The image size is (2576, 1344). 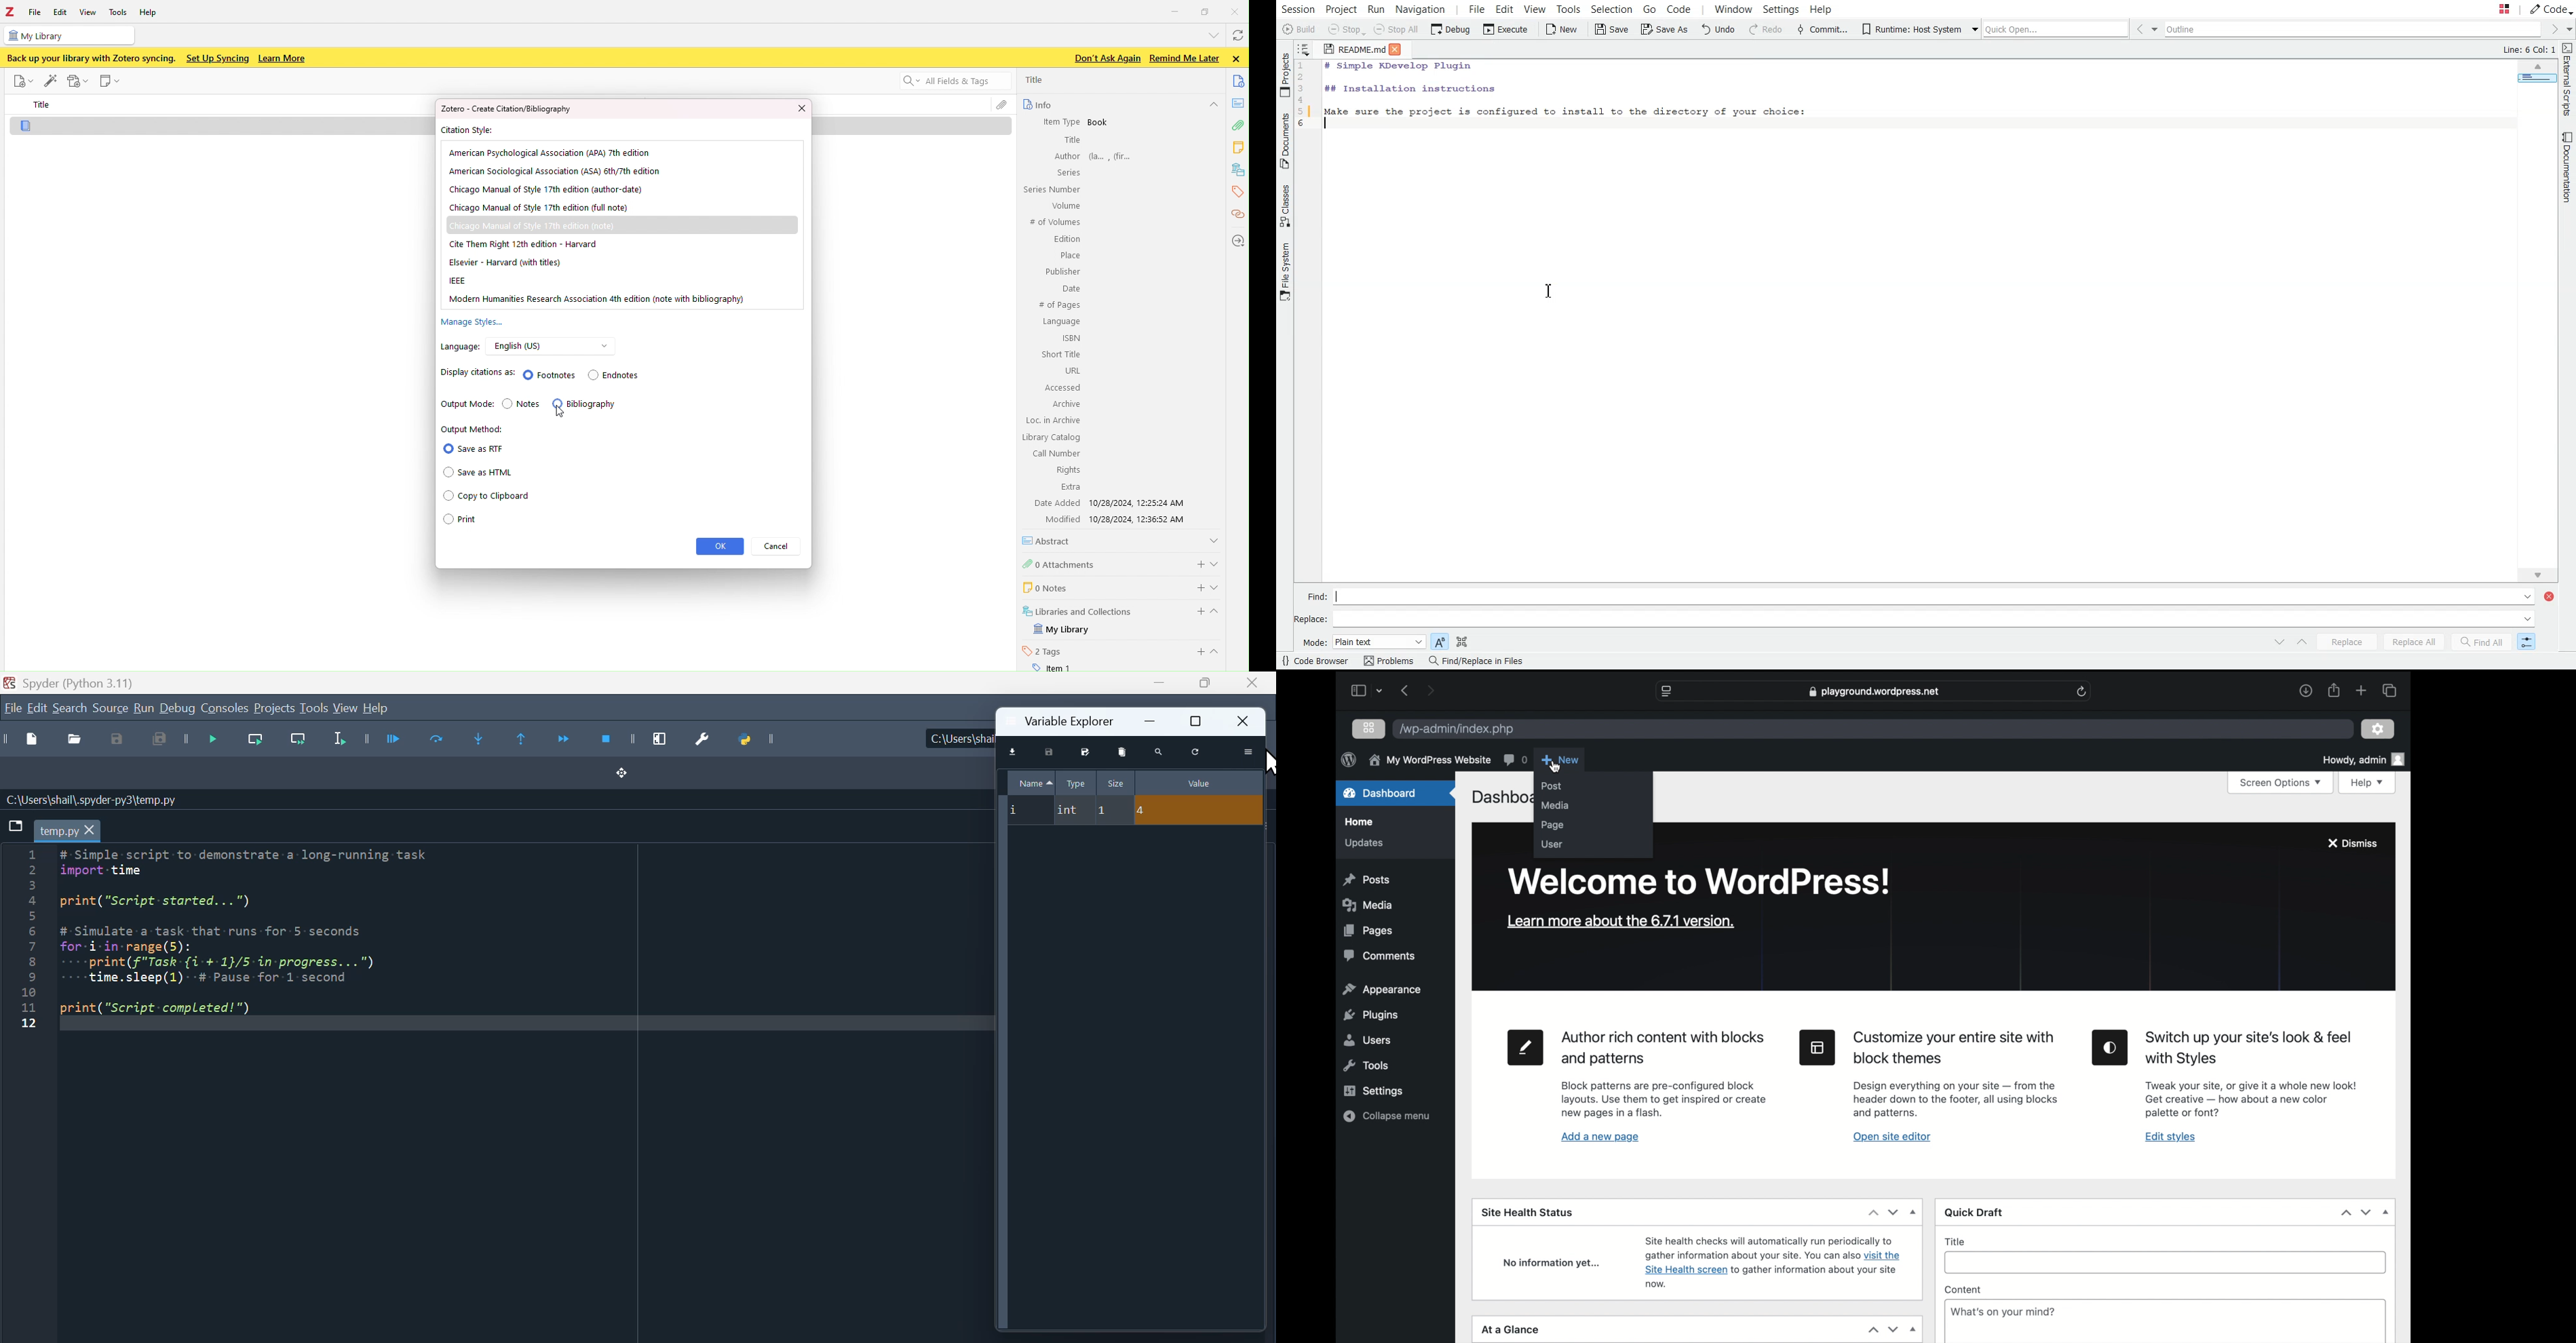 What do you see at coordinates (1246, 721) in the screenshot?
I see `close` at bounding box center [1246, 721].